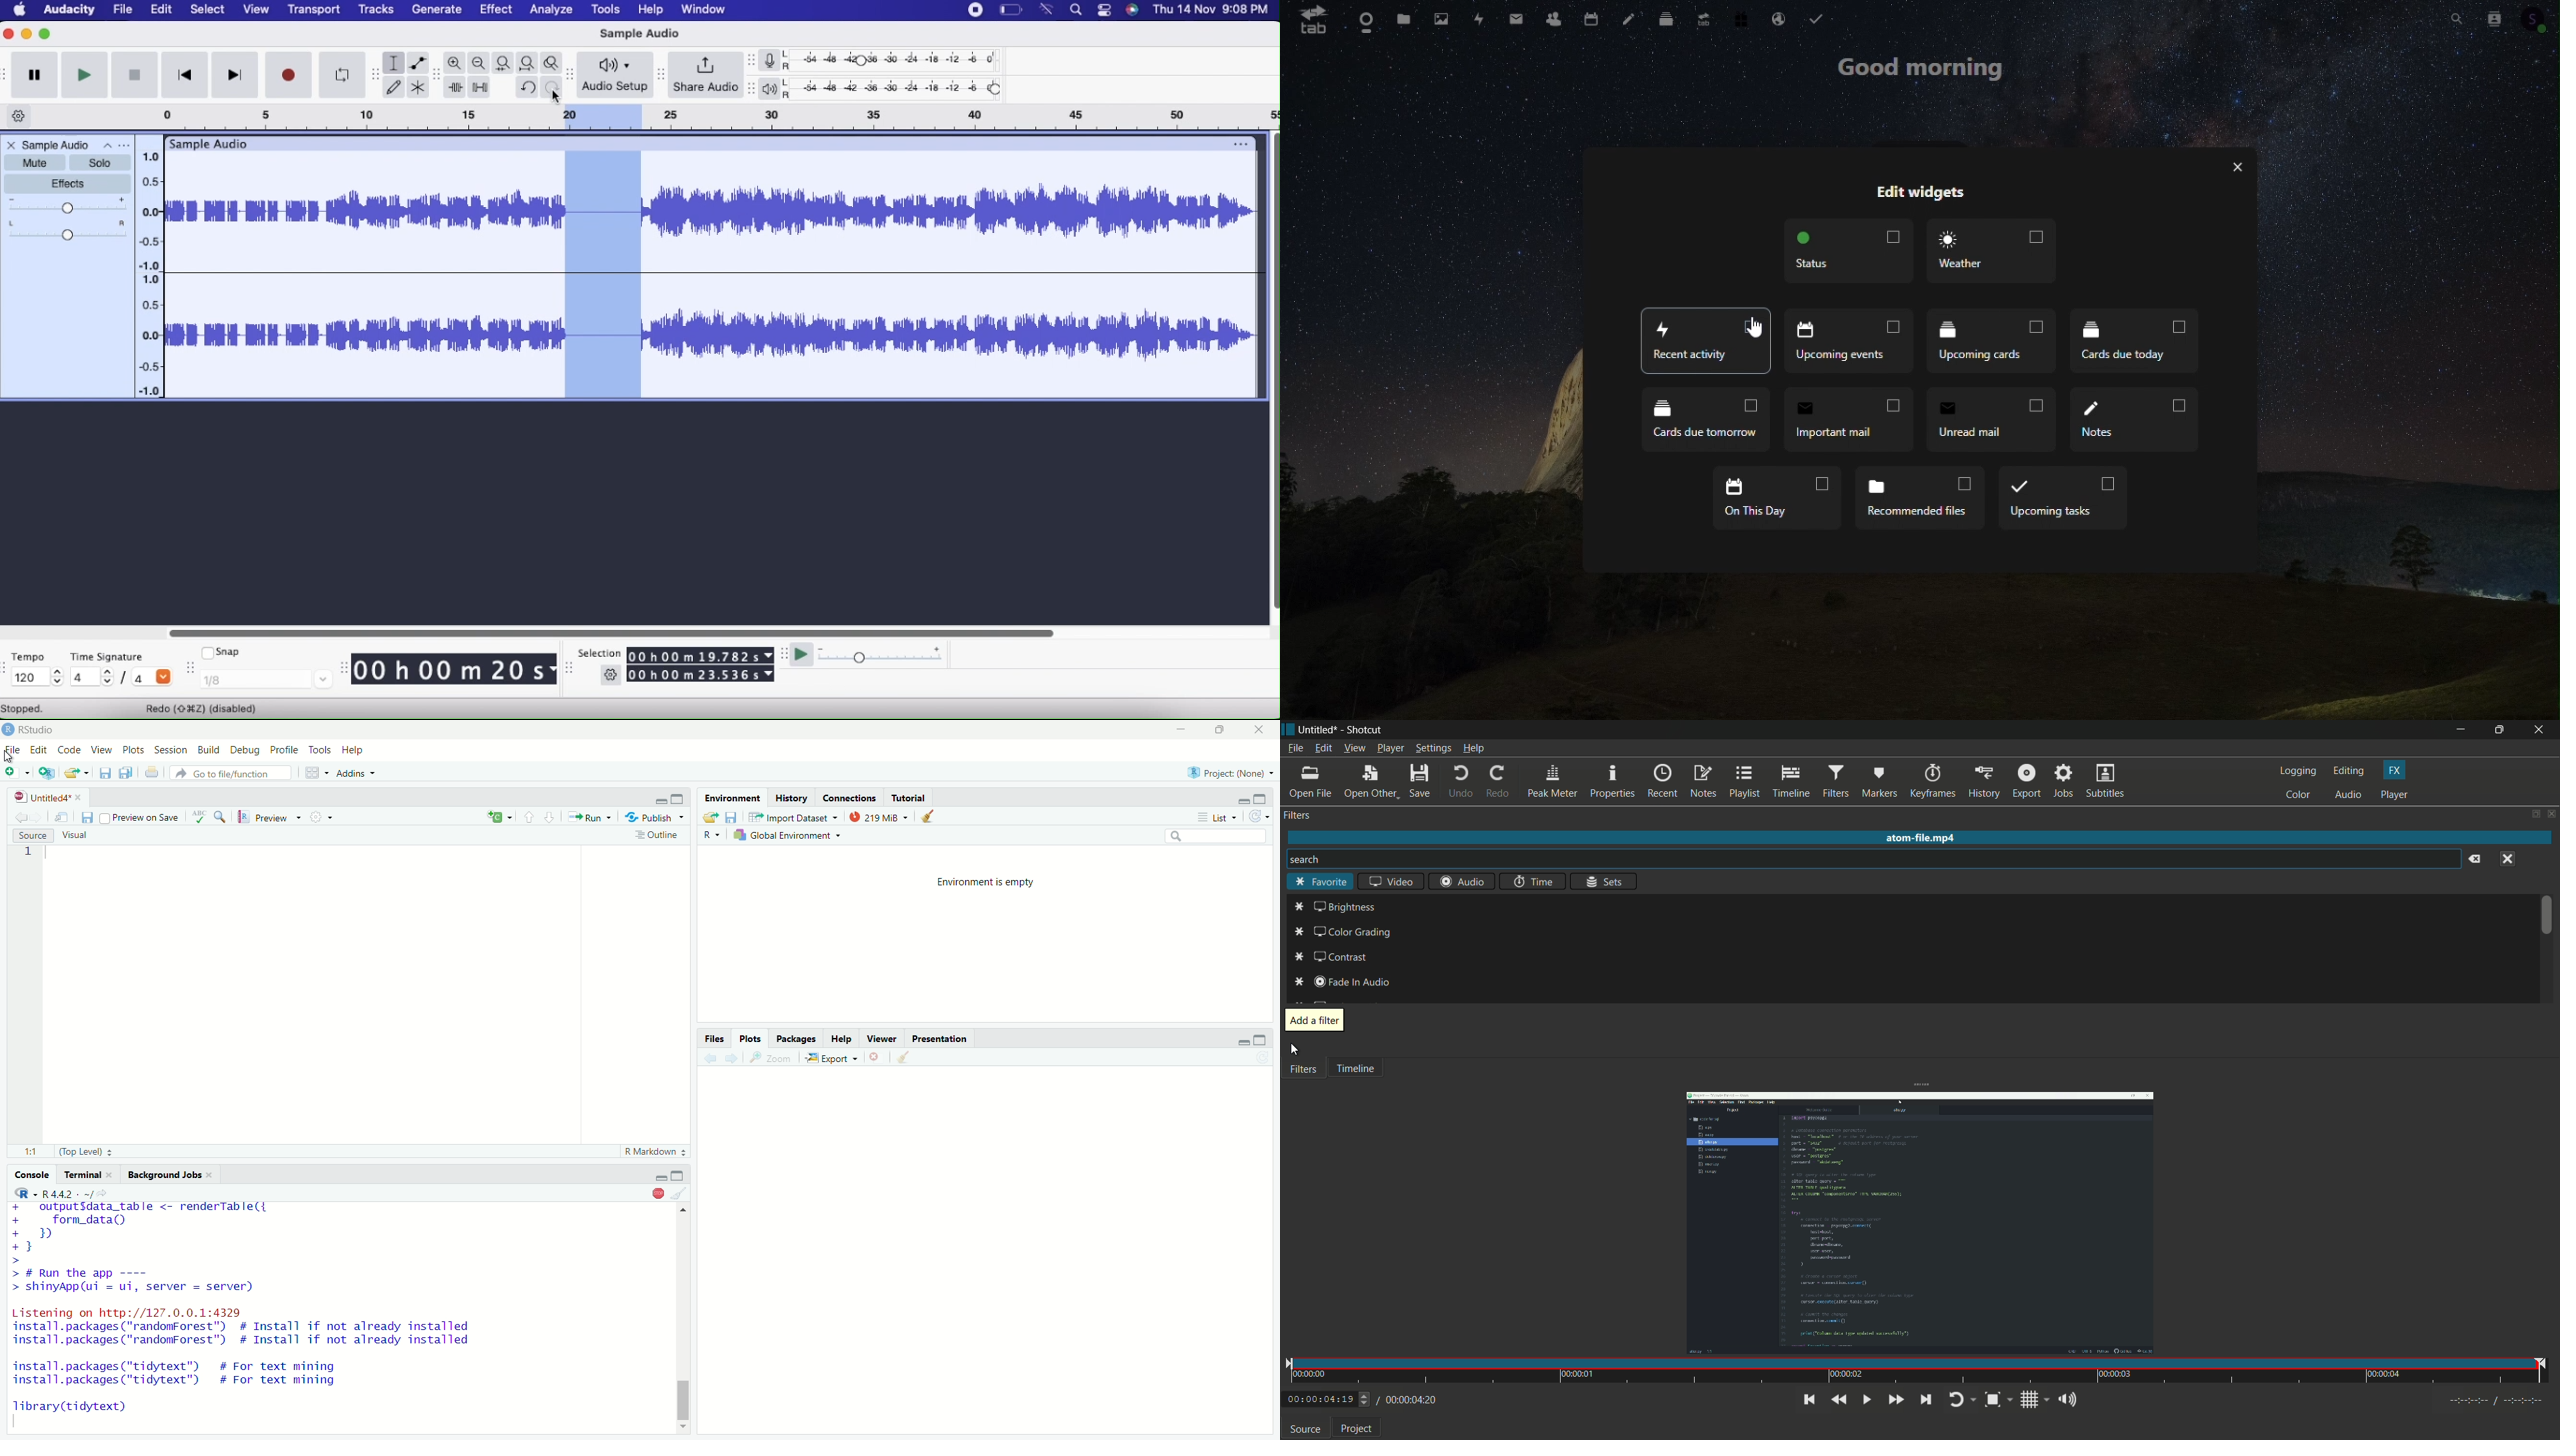 Image resolution: width=2576 pixels, height=1456 pixels. What do you see at coordinates (929, 817) in the screenshot?
I see `clear objects from workspace` at bounding box center [929, 817].